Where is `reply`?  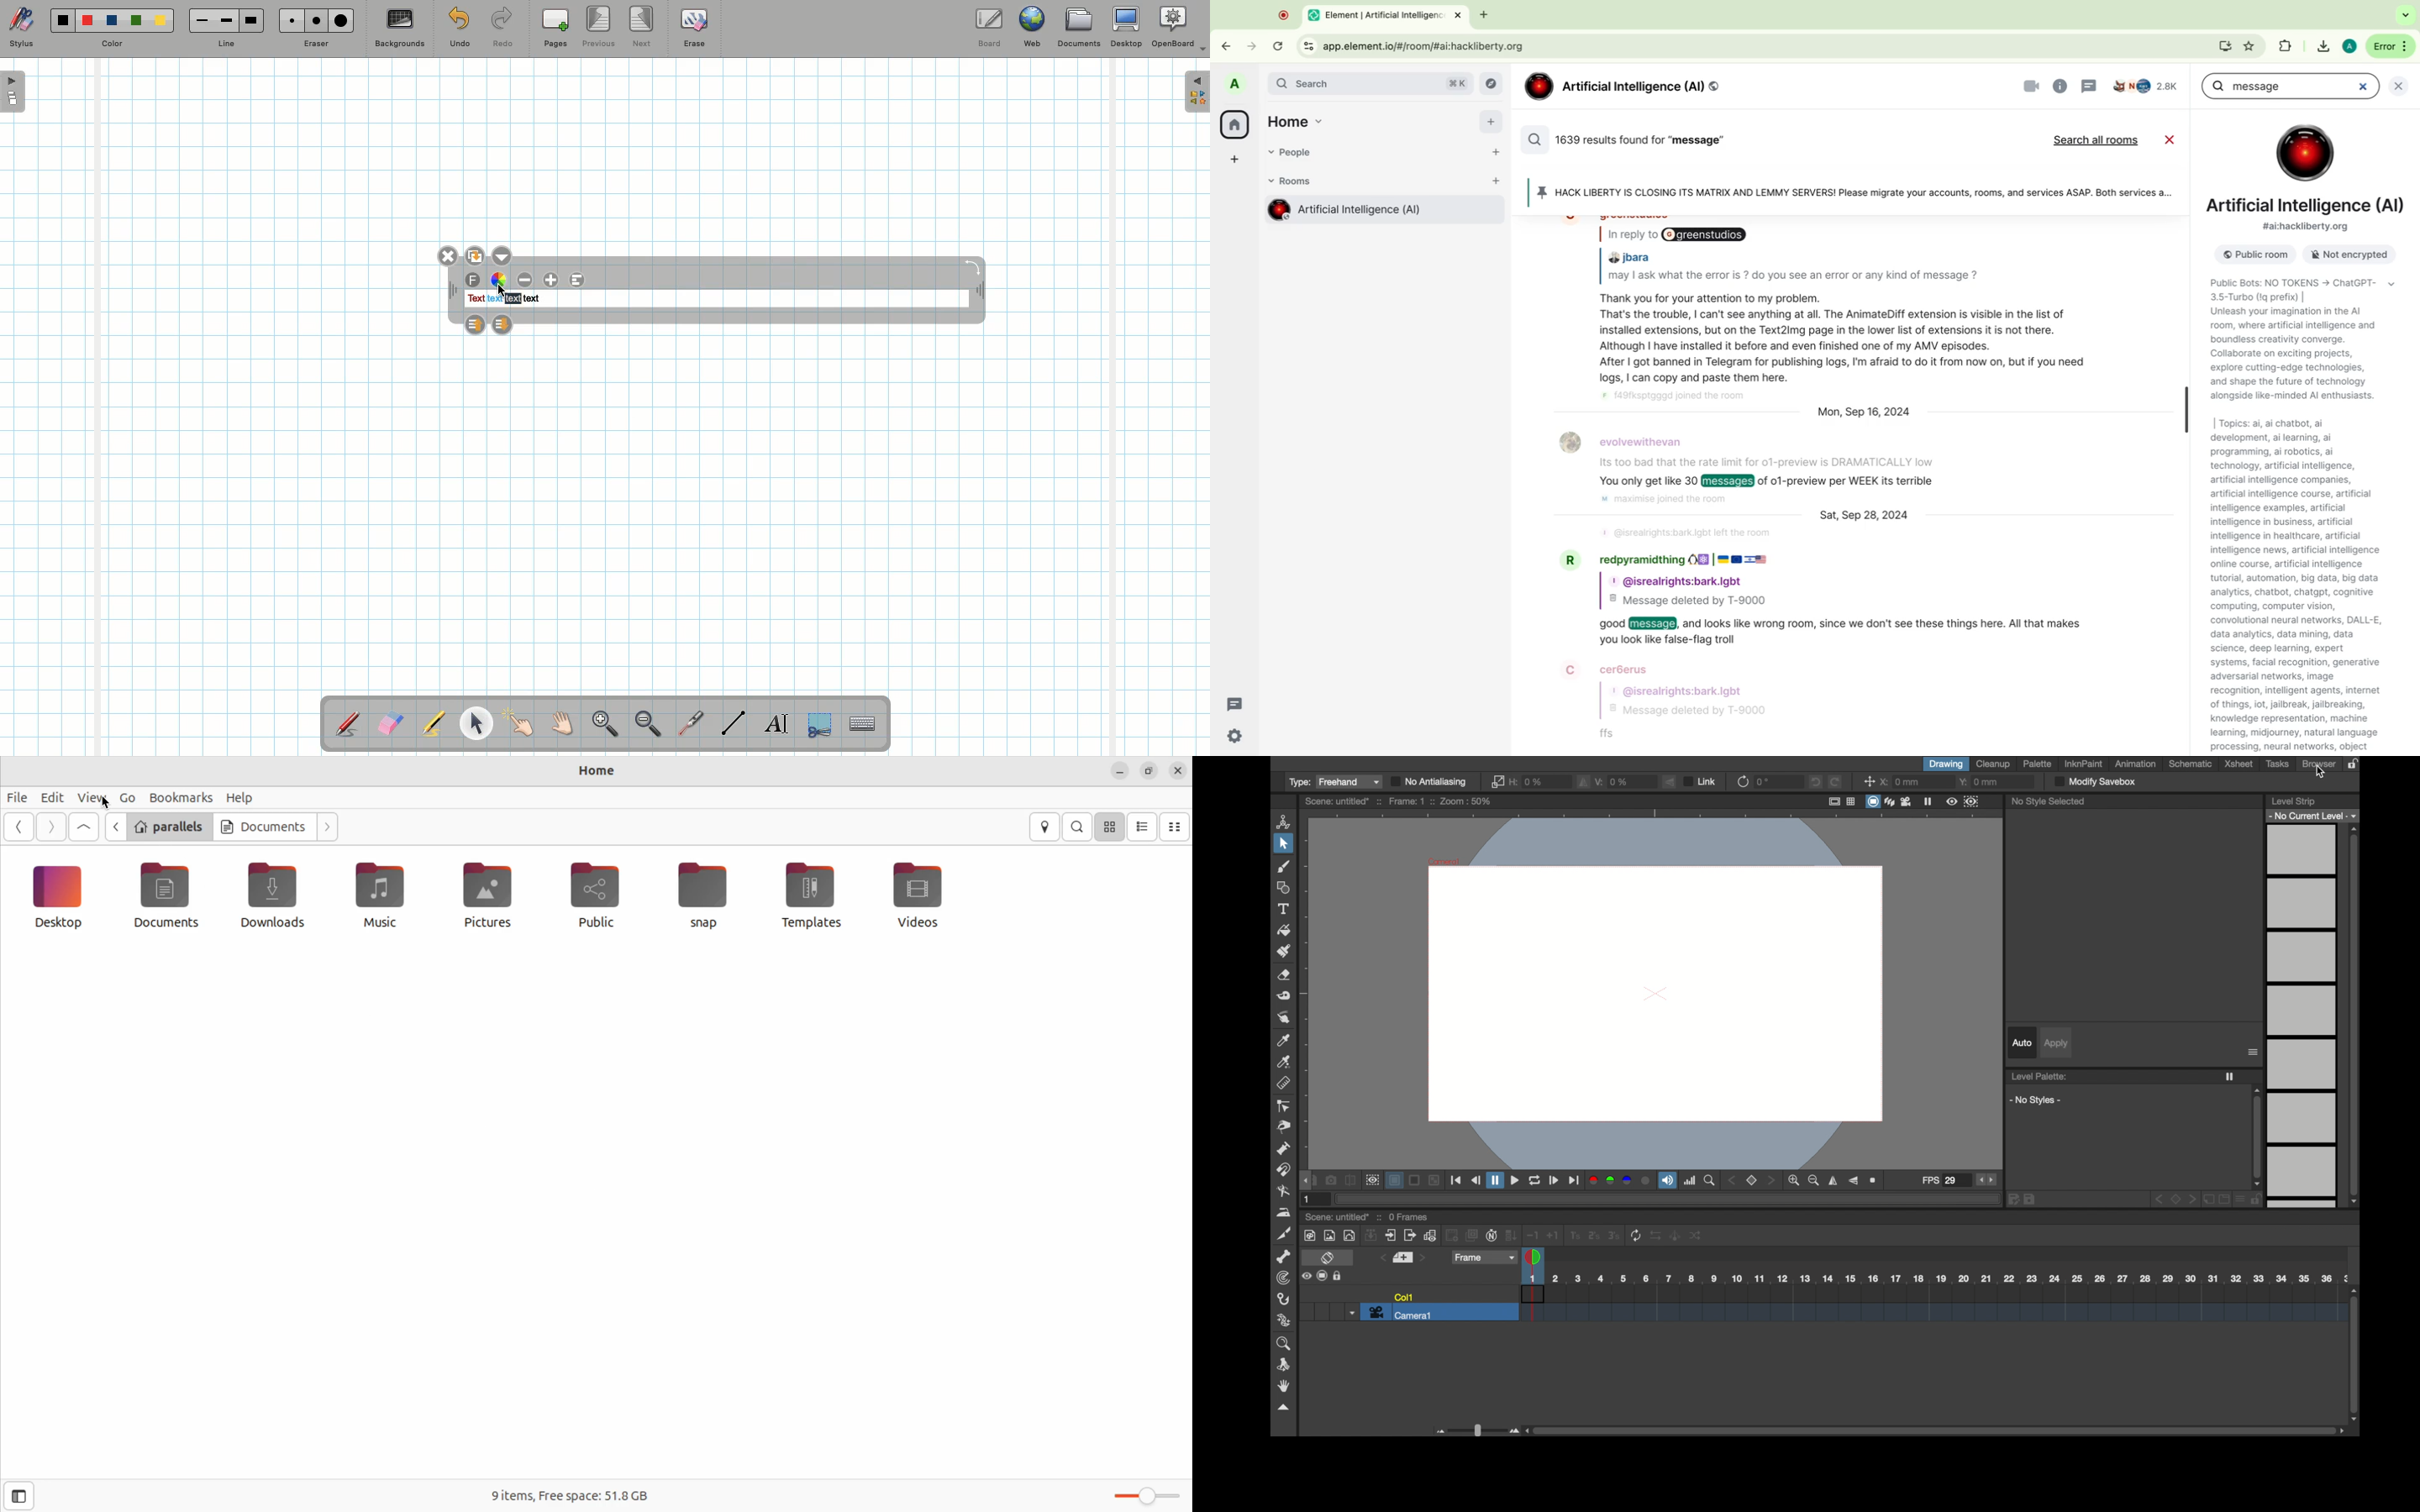 reply is located at coordinates (1771, 483).